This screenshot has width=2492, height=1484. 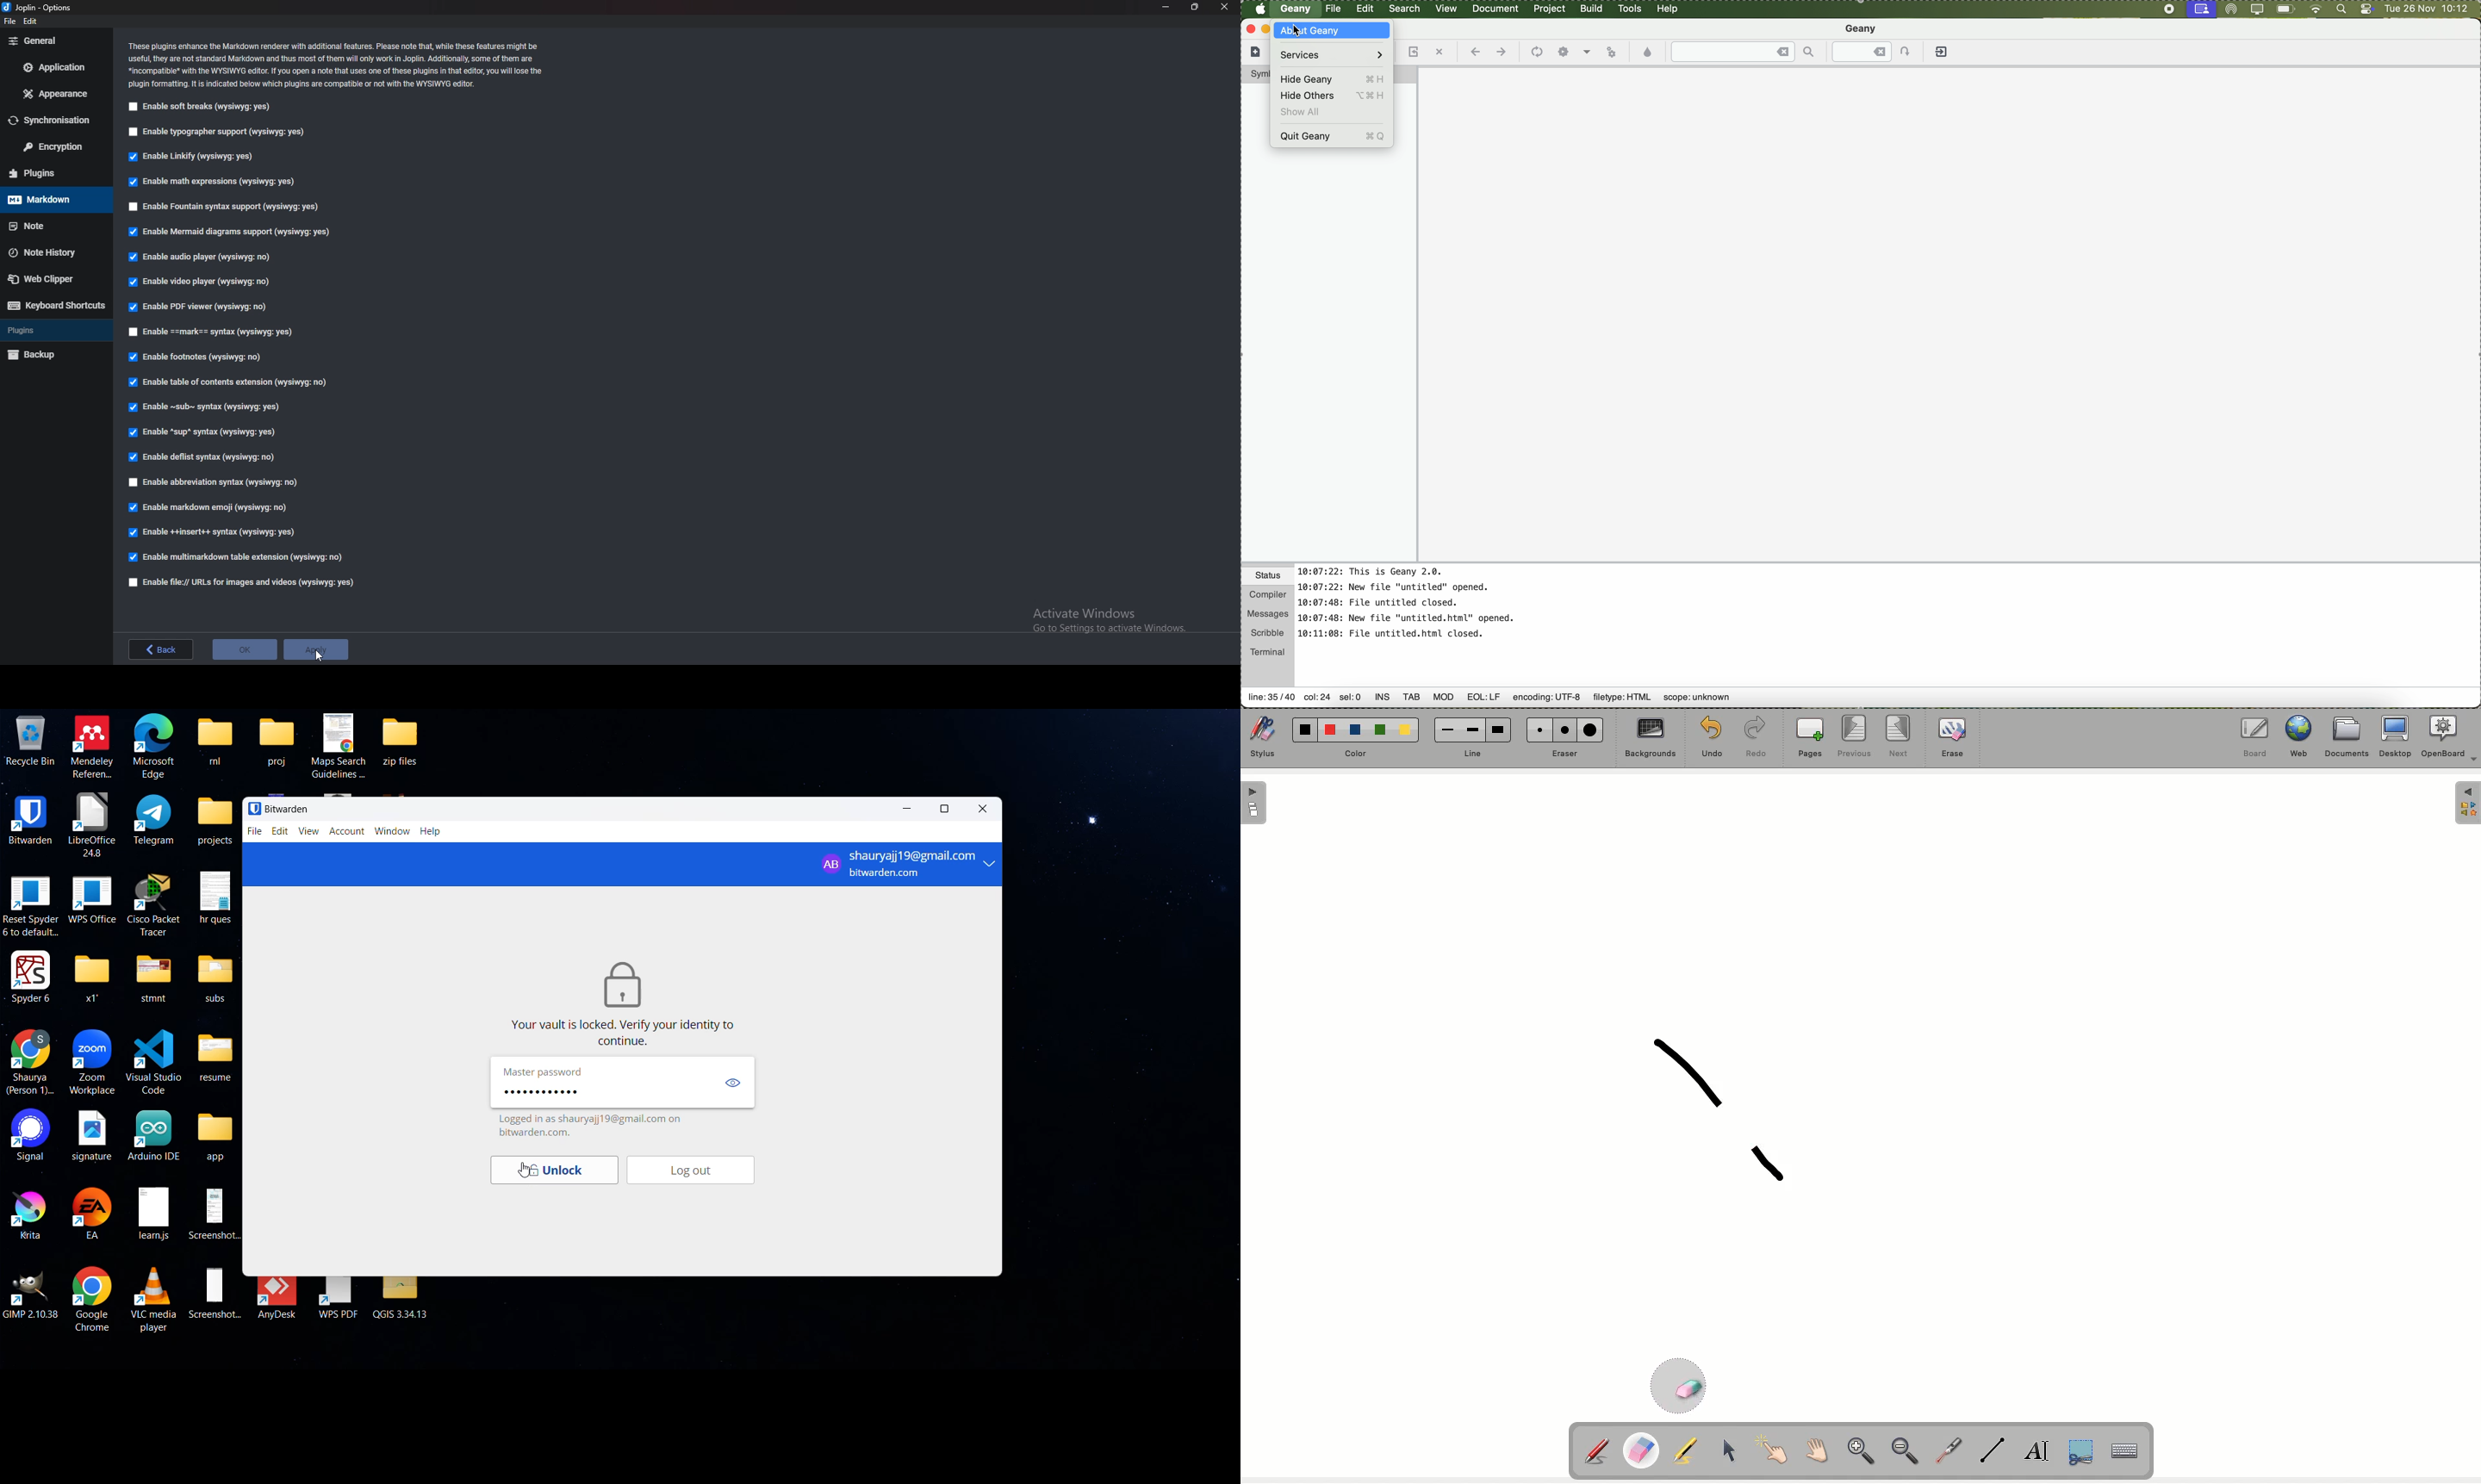 I want to click on Part of shape drawn erased, so click(x=1736, y=1126).